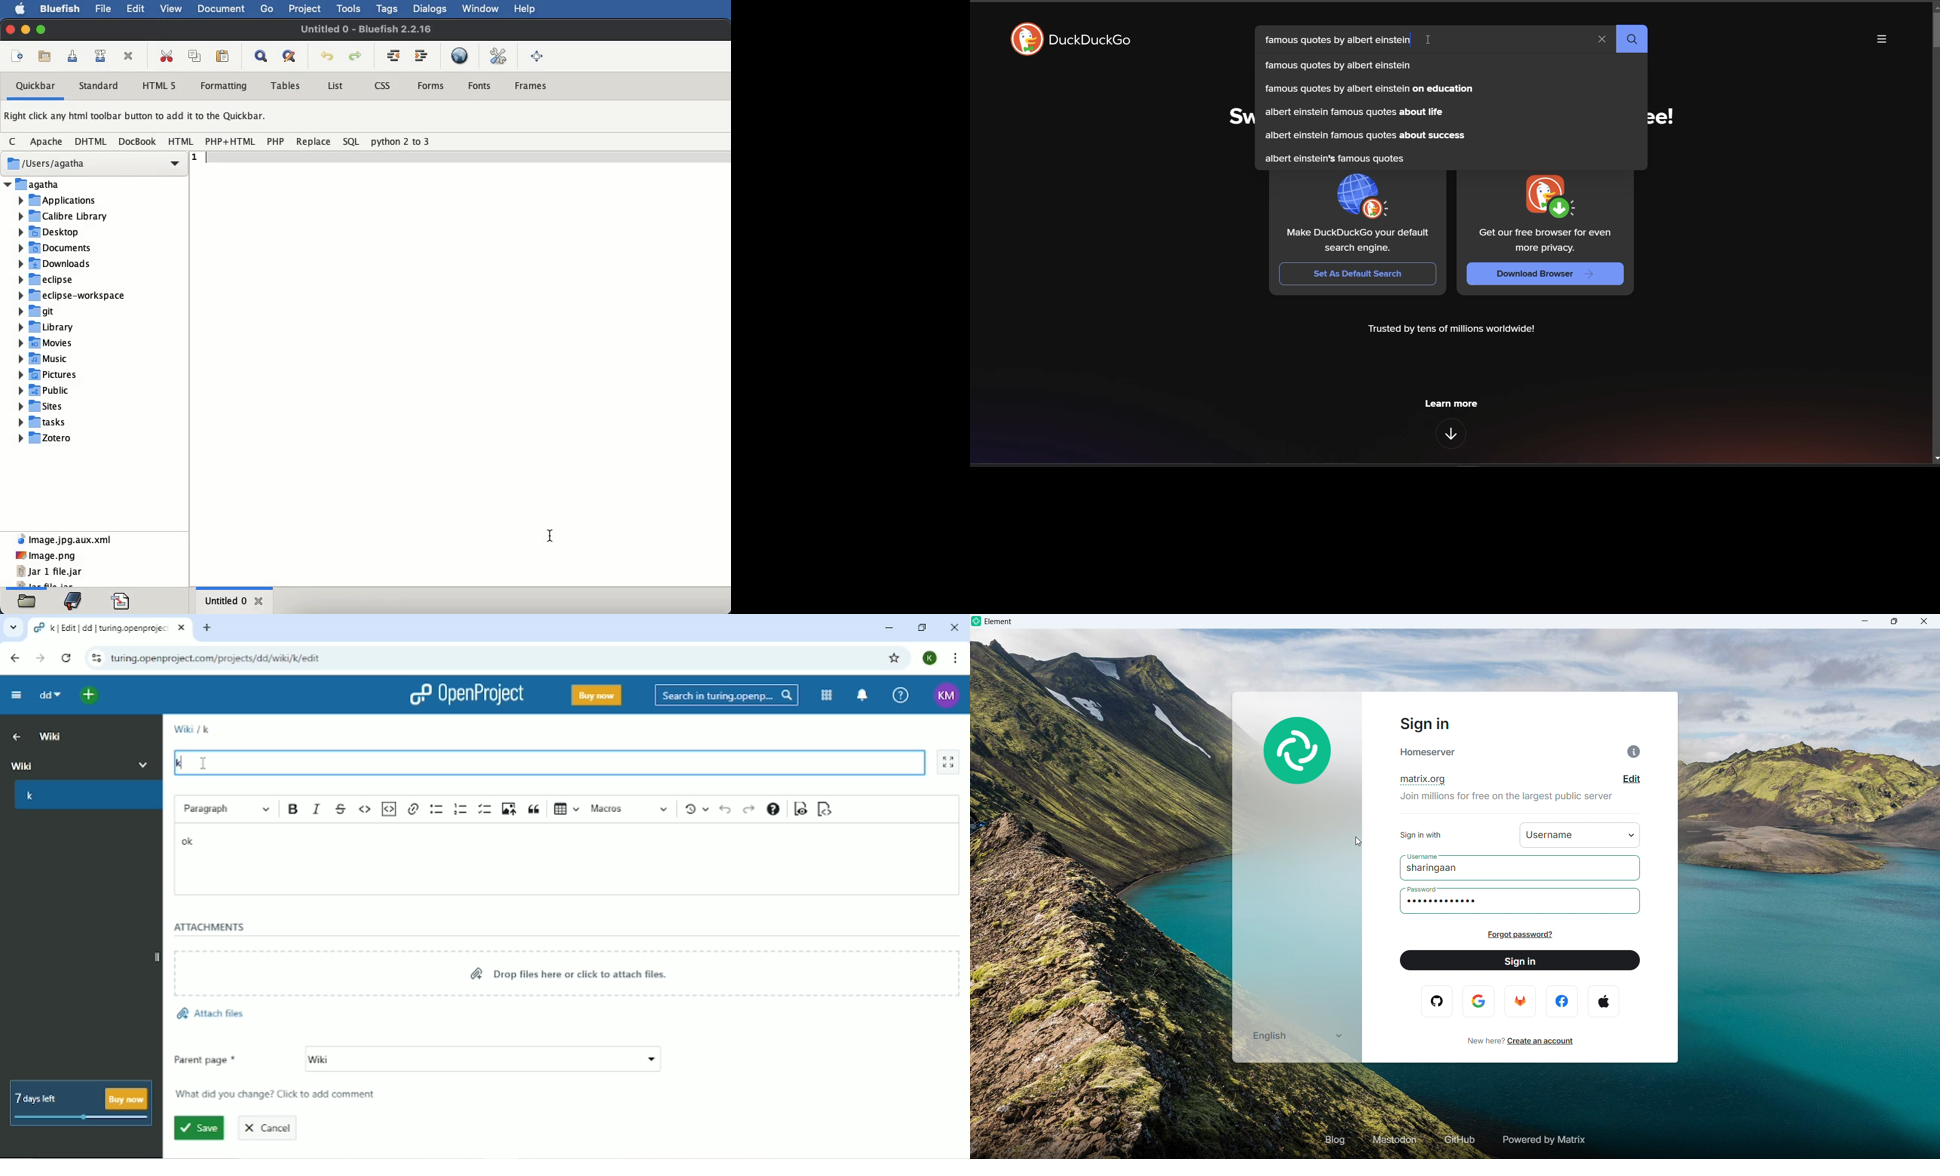 Image resolution: width=1960 pixels, height=1176 pixels. Describe the element at coordinates (1420, 855) in the screenshot. I see `username` at that location.